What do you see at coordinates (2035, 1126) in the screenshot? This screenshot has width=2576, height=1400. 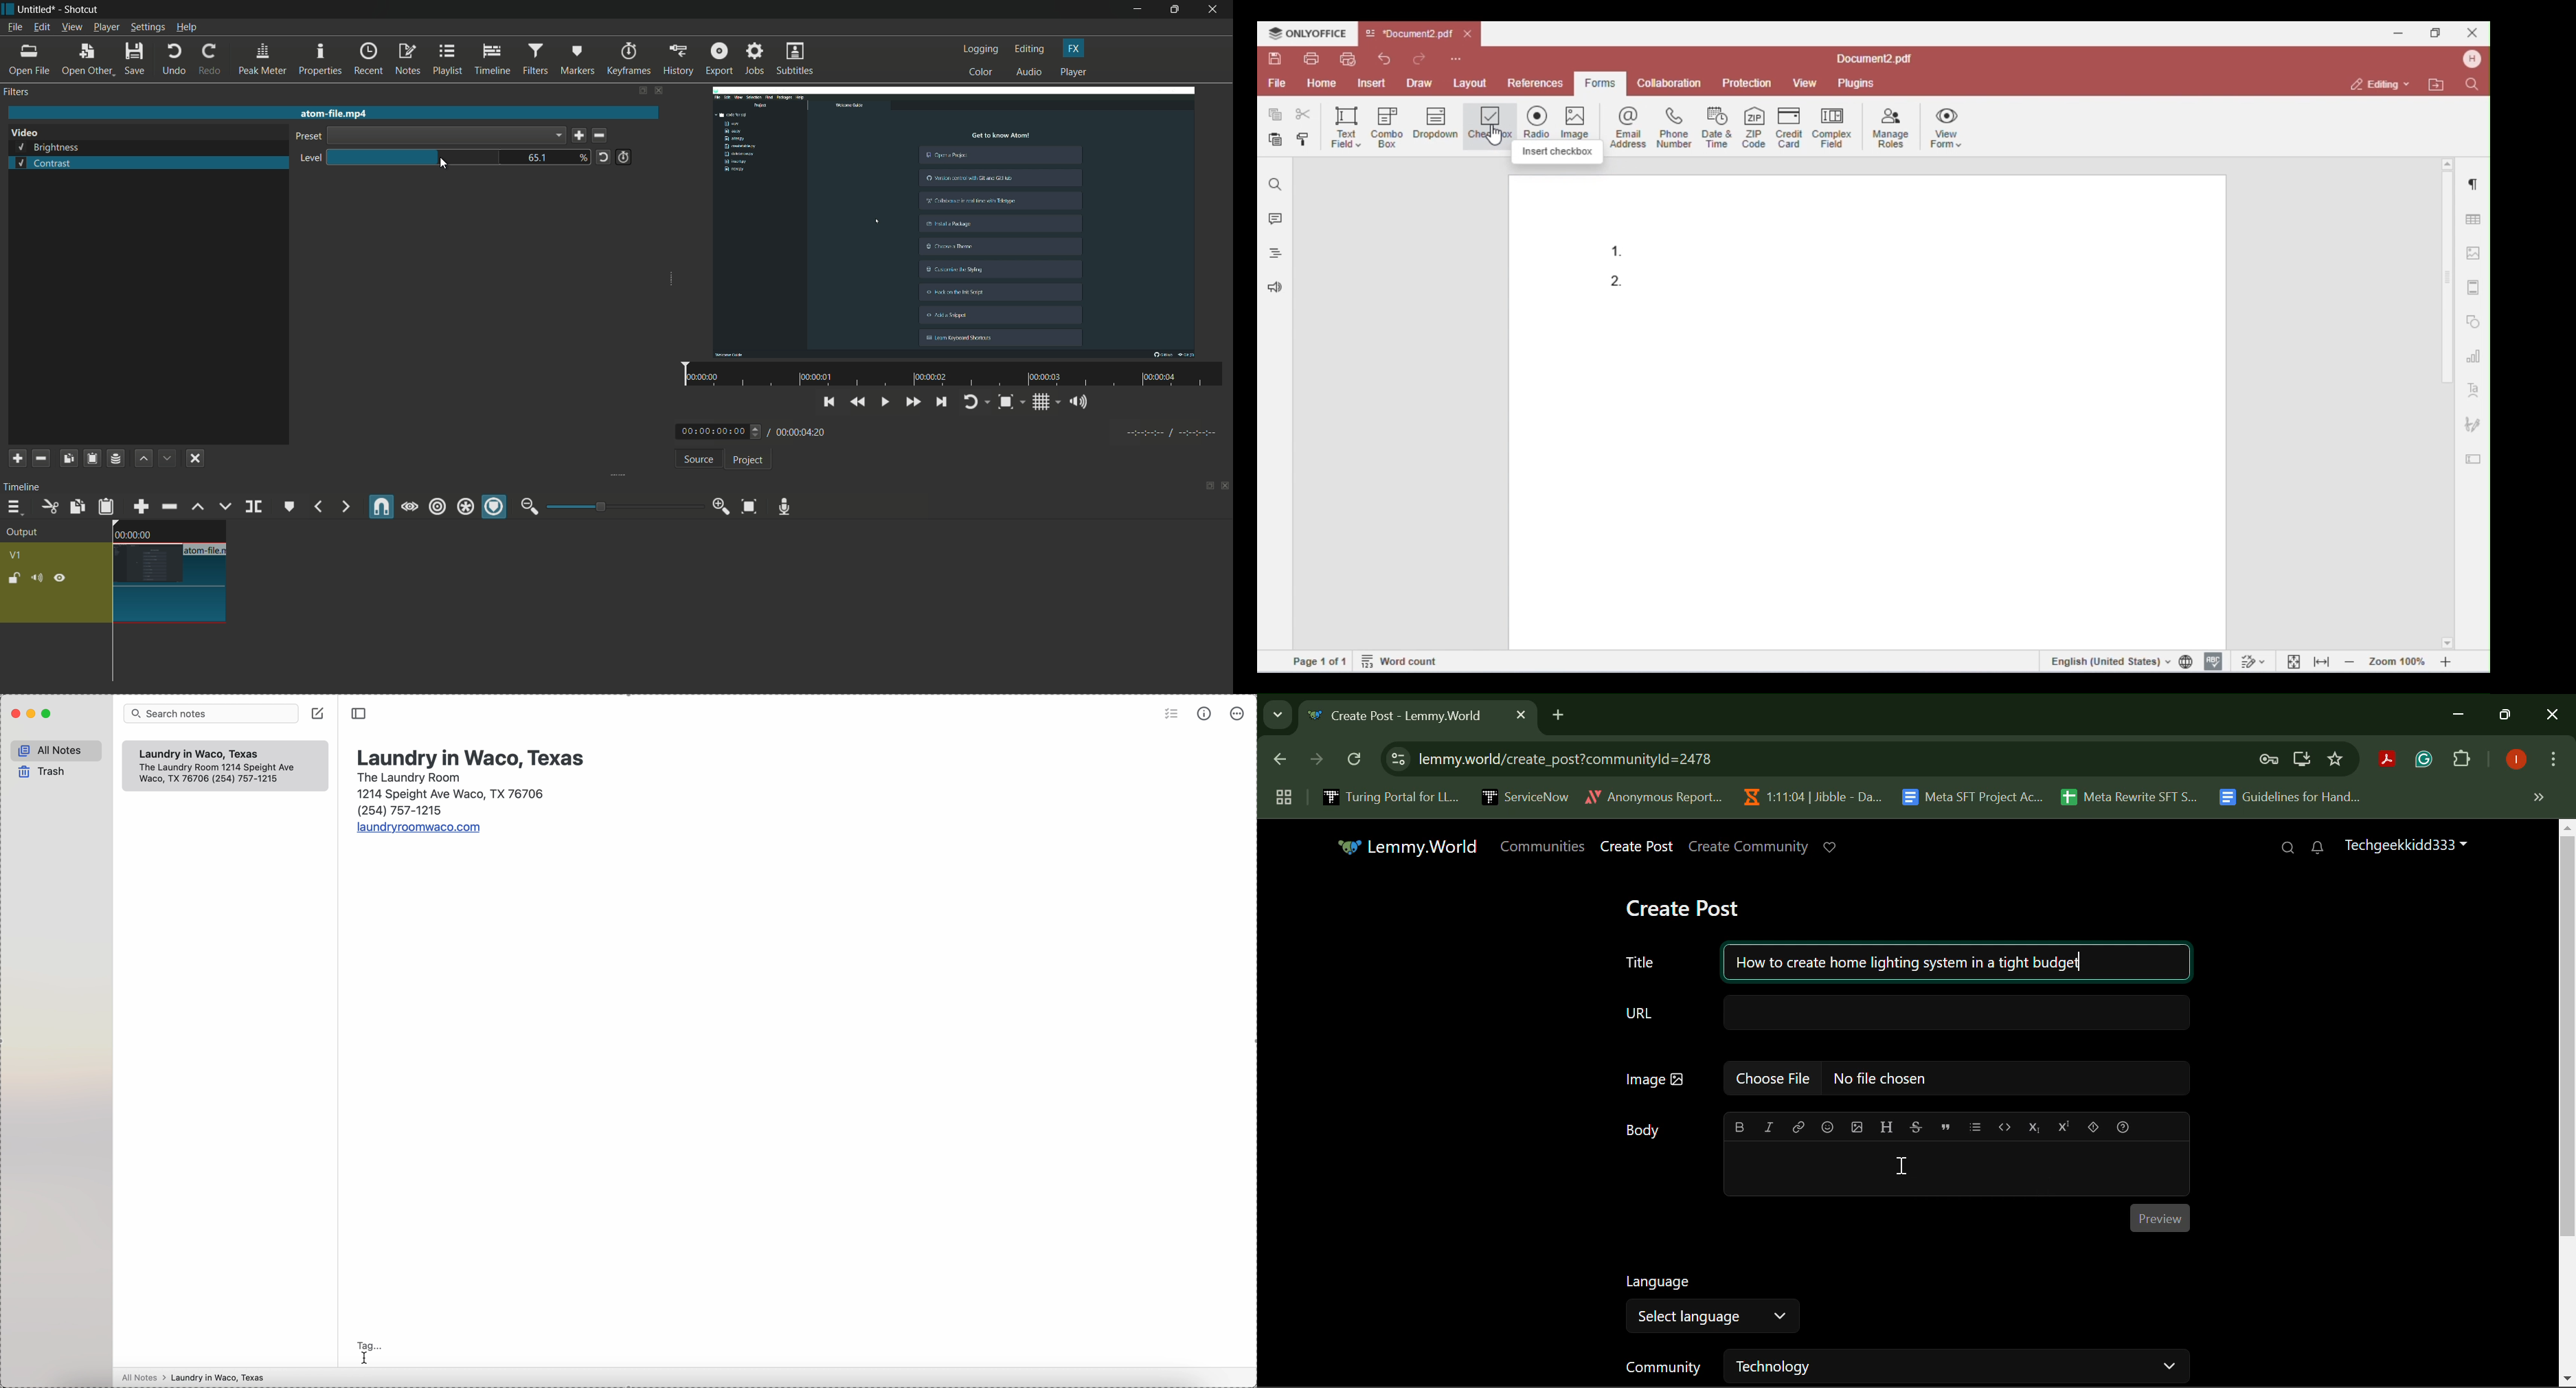 I see `subscript` at bounding box center [2035, 1126].